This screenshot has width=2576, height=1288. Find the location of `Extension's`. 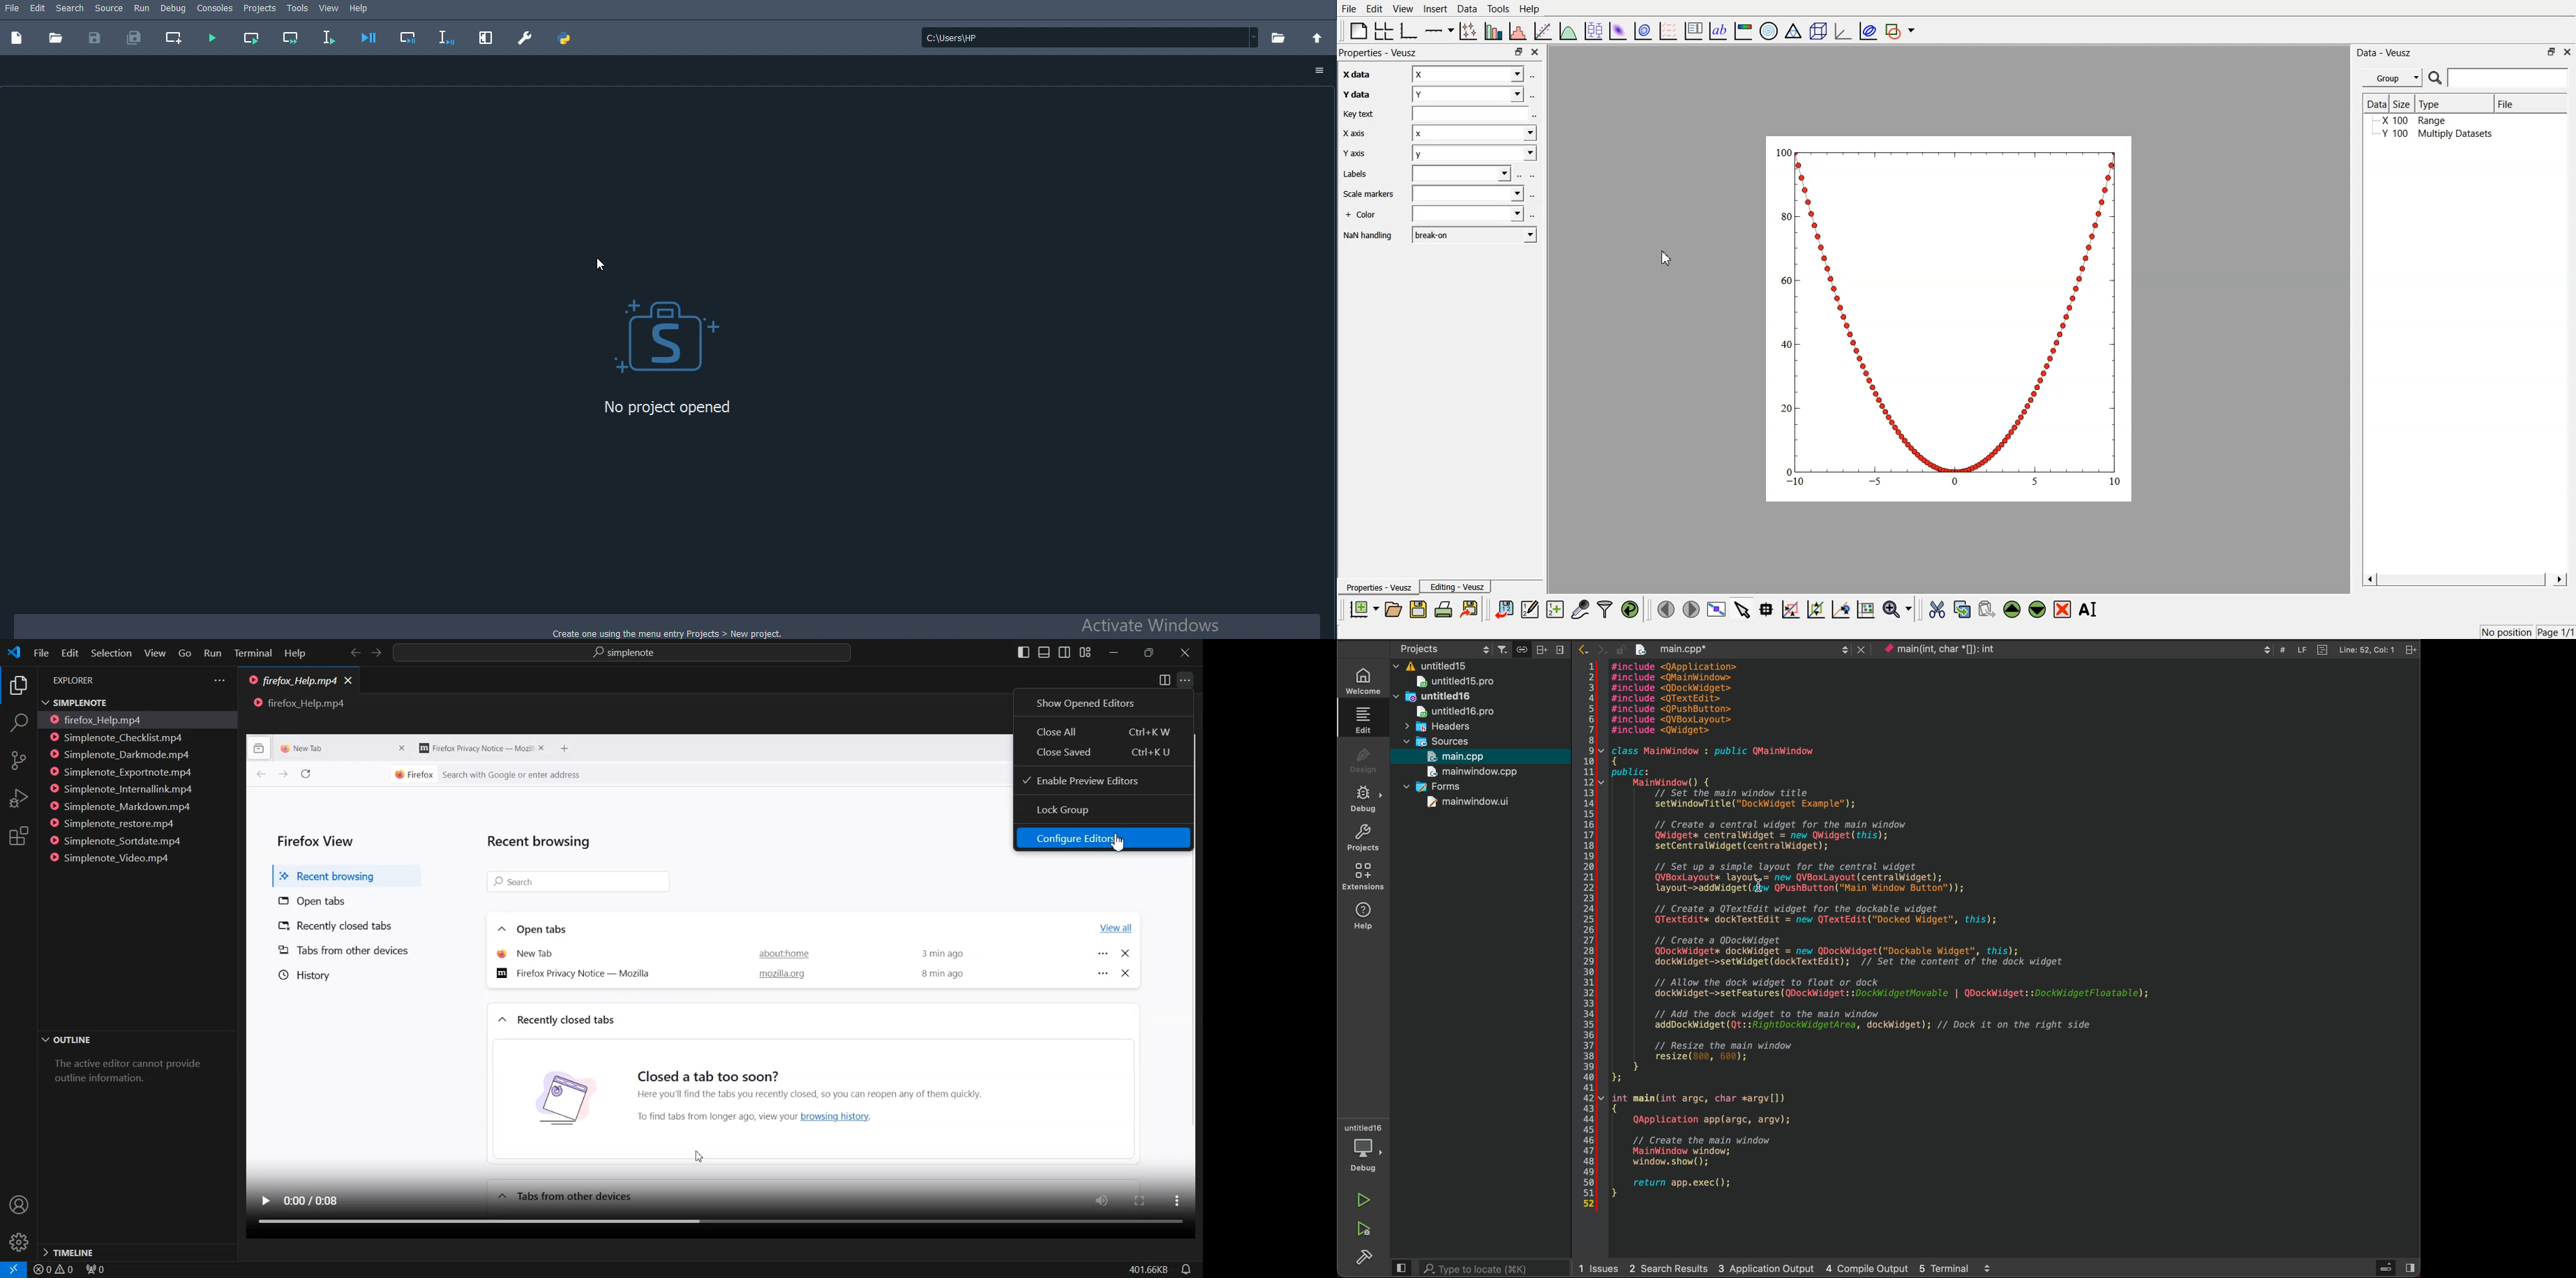

Extension's is located at coordinates (19, 837).